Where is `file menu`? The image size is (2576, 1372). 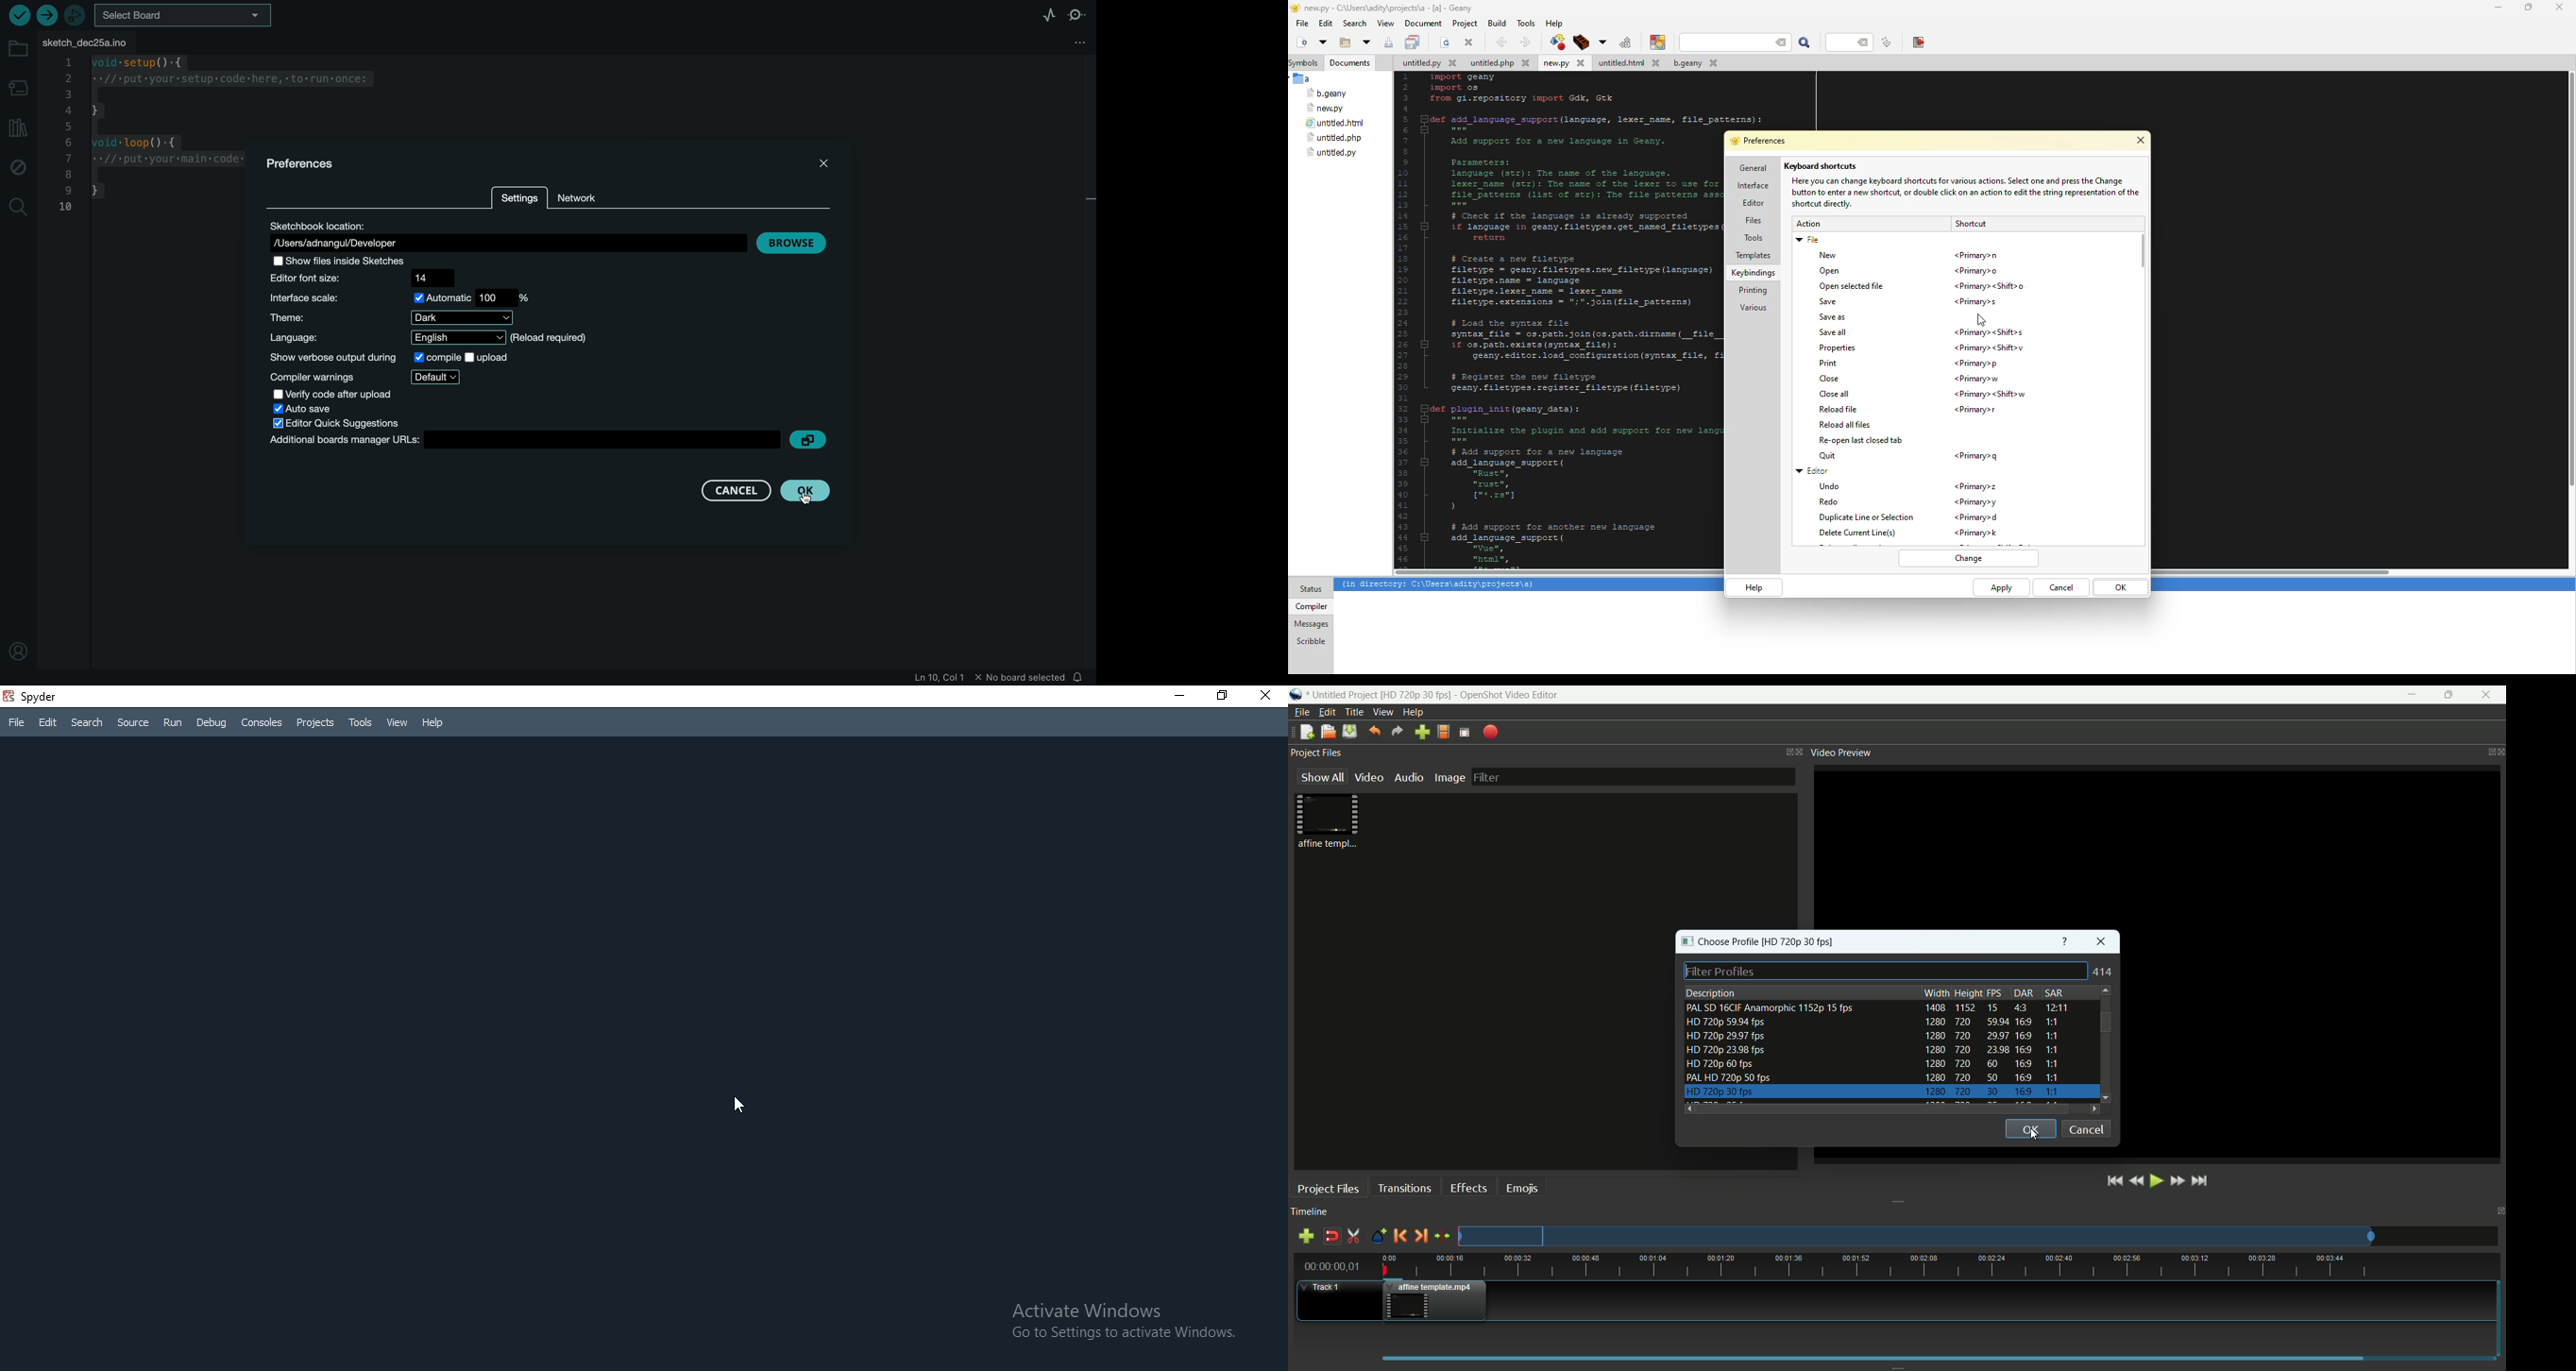
file menu is located at coordinates (1301, 712).